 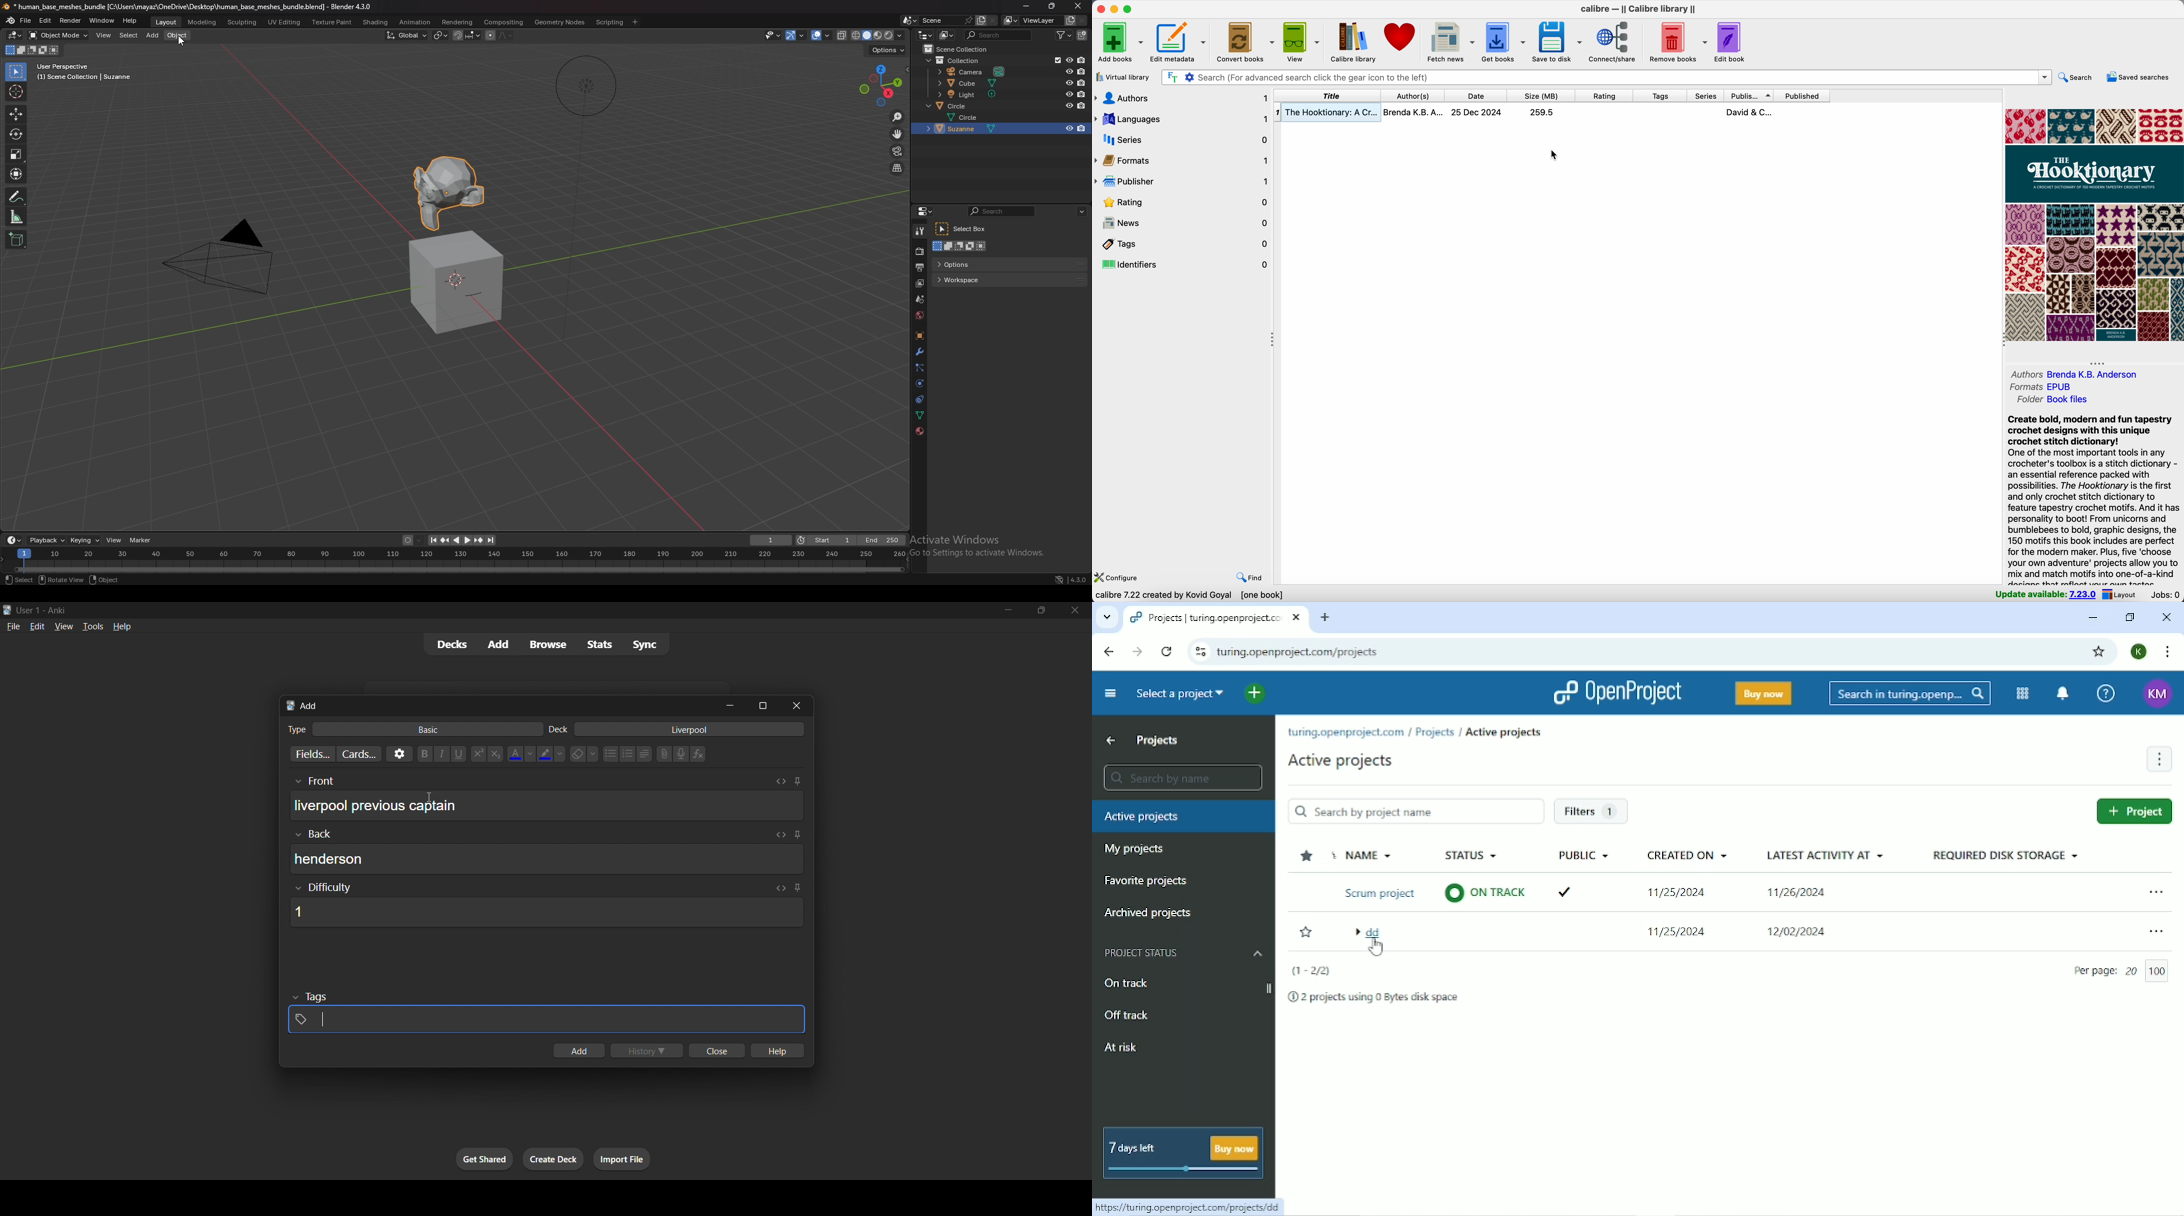 What do you see at coordinates (1677, 42) in the screenshot?
I see `remove books` at bounding box center [1677, 42].